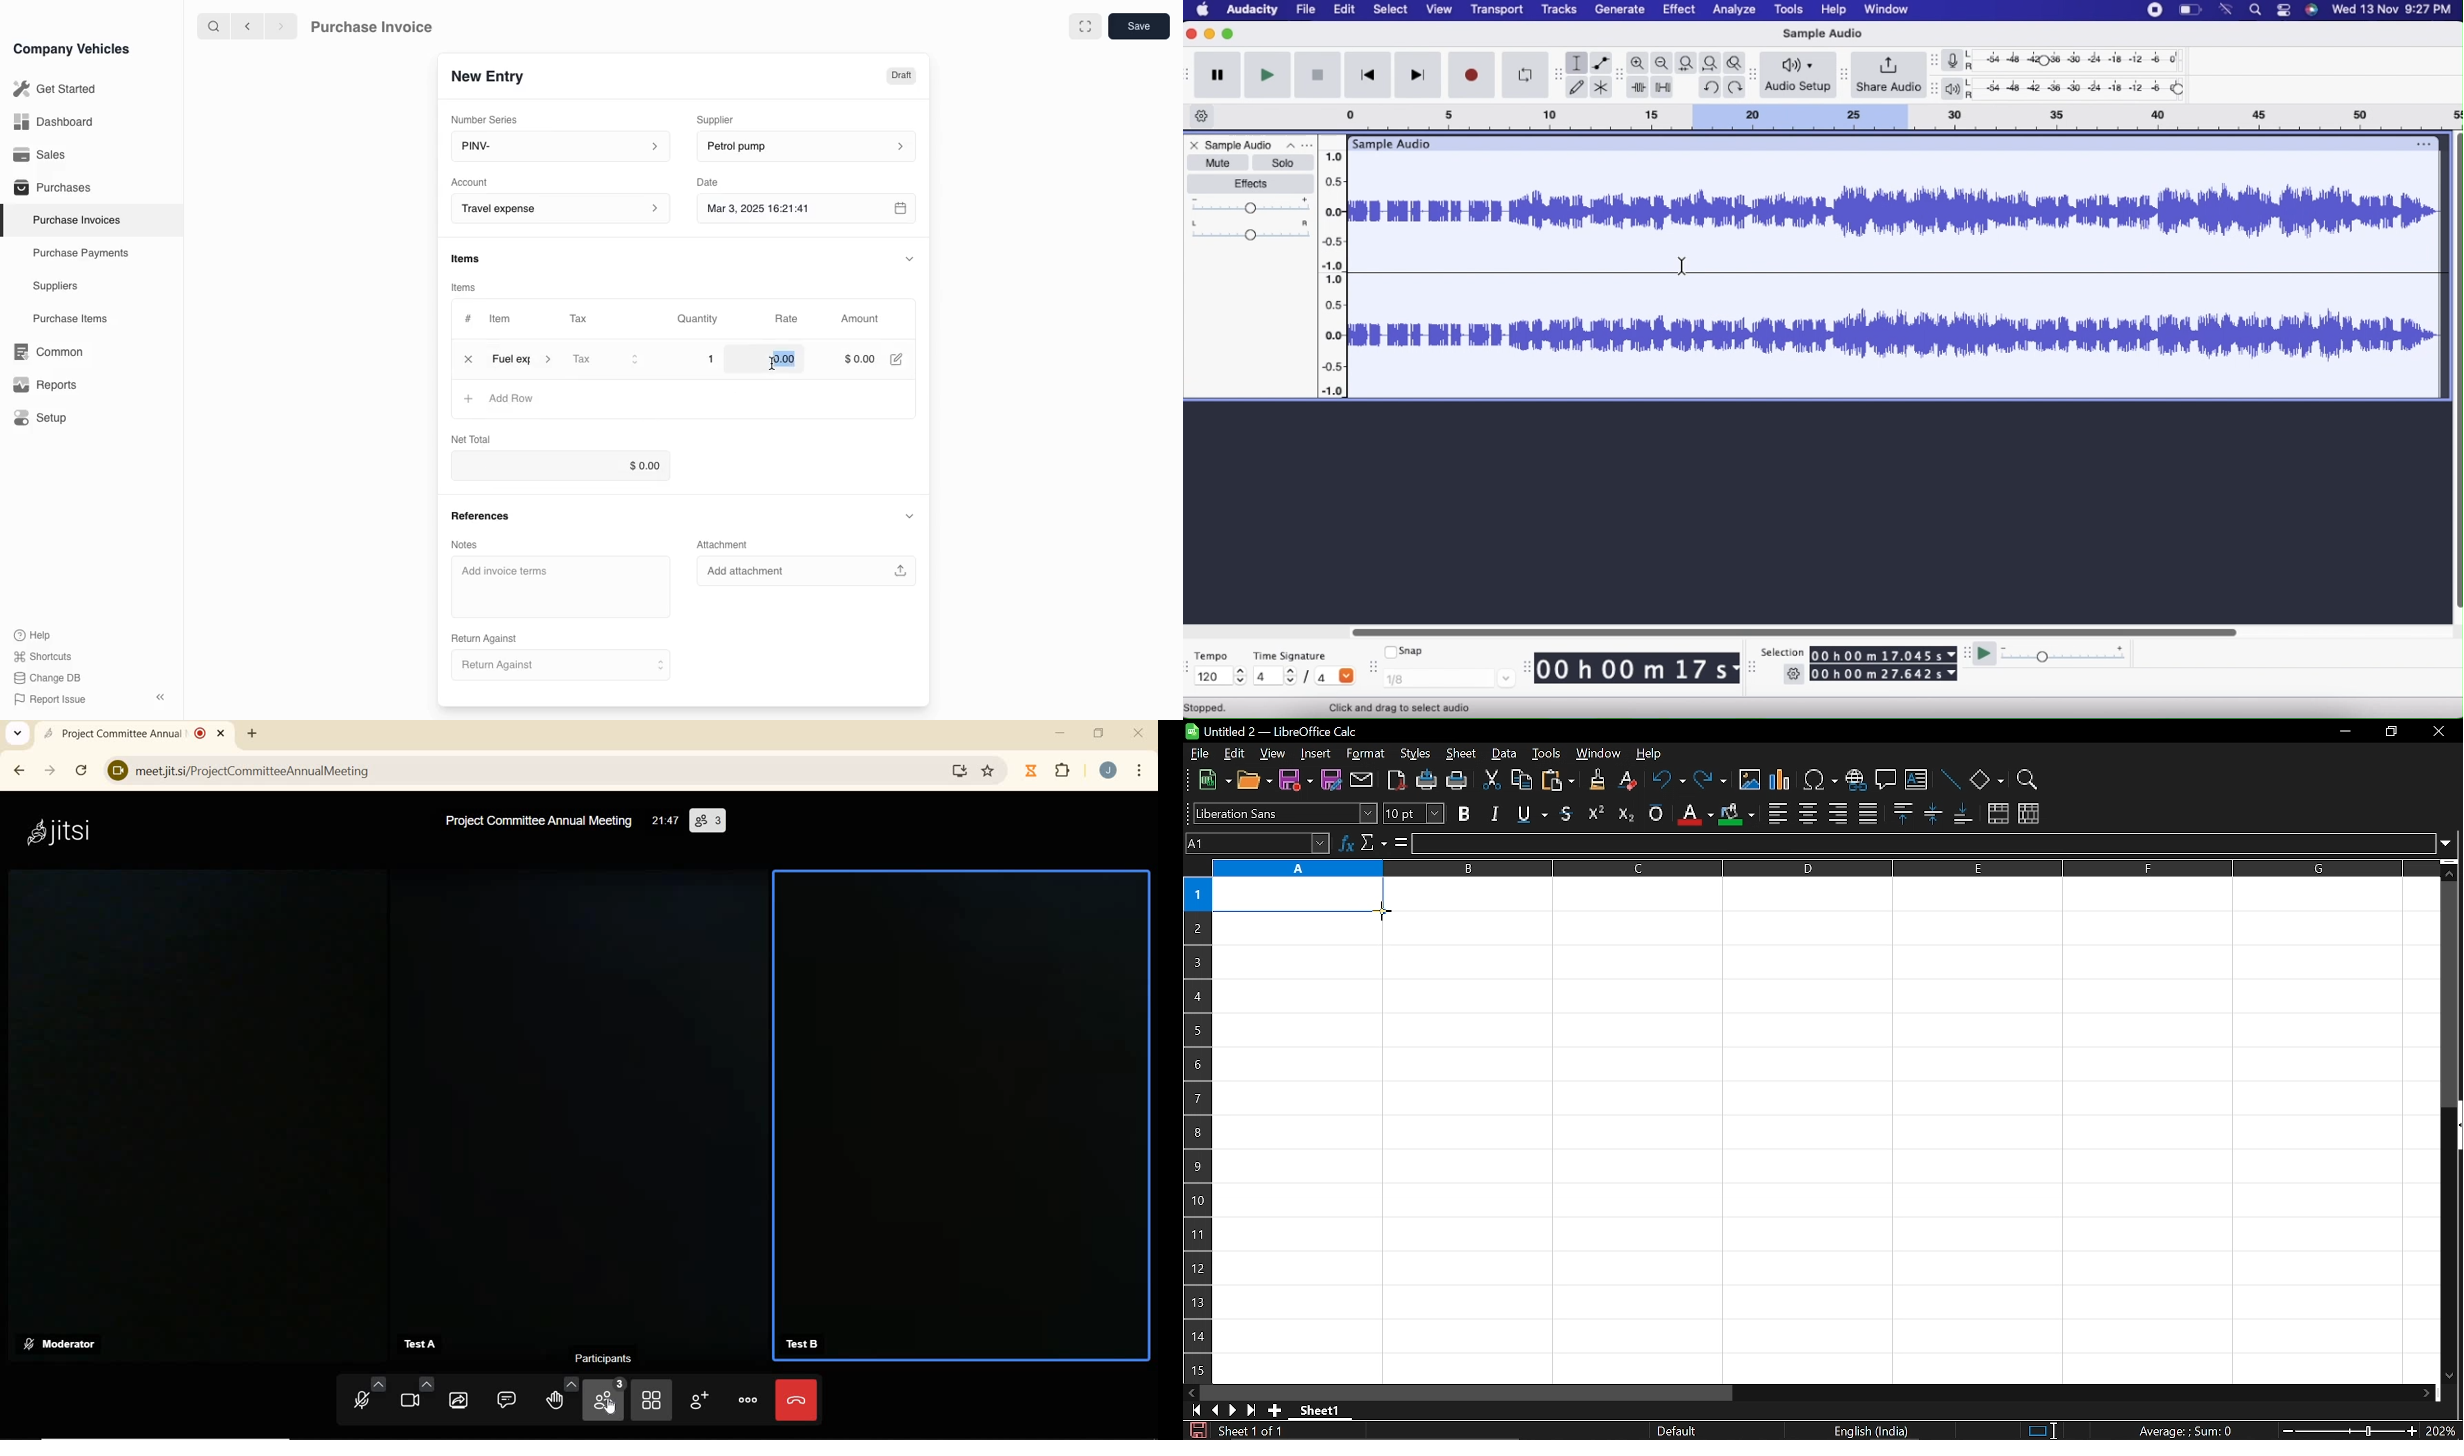 This screenshot has width=2464, height=1456. Describe the element at coordinates (1496, 11) in the screenshot. I see `Transport` at that location.